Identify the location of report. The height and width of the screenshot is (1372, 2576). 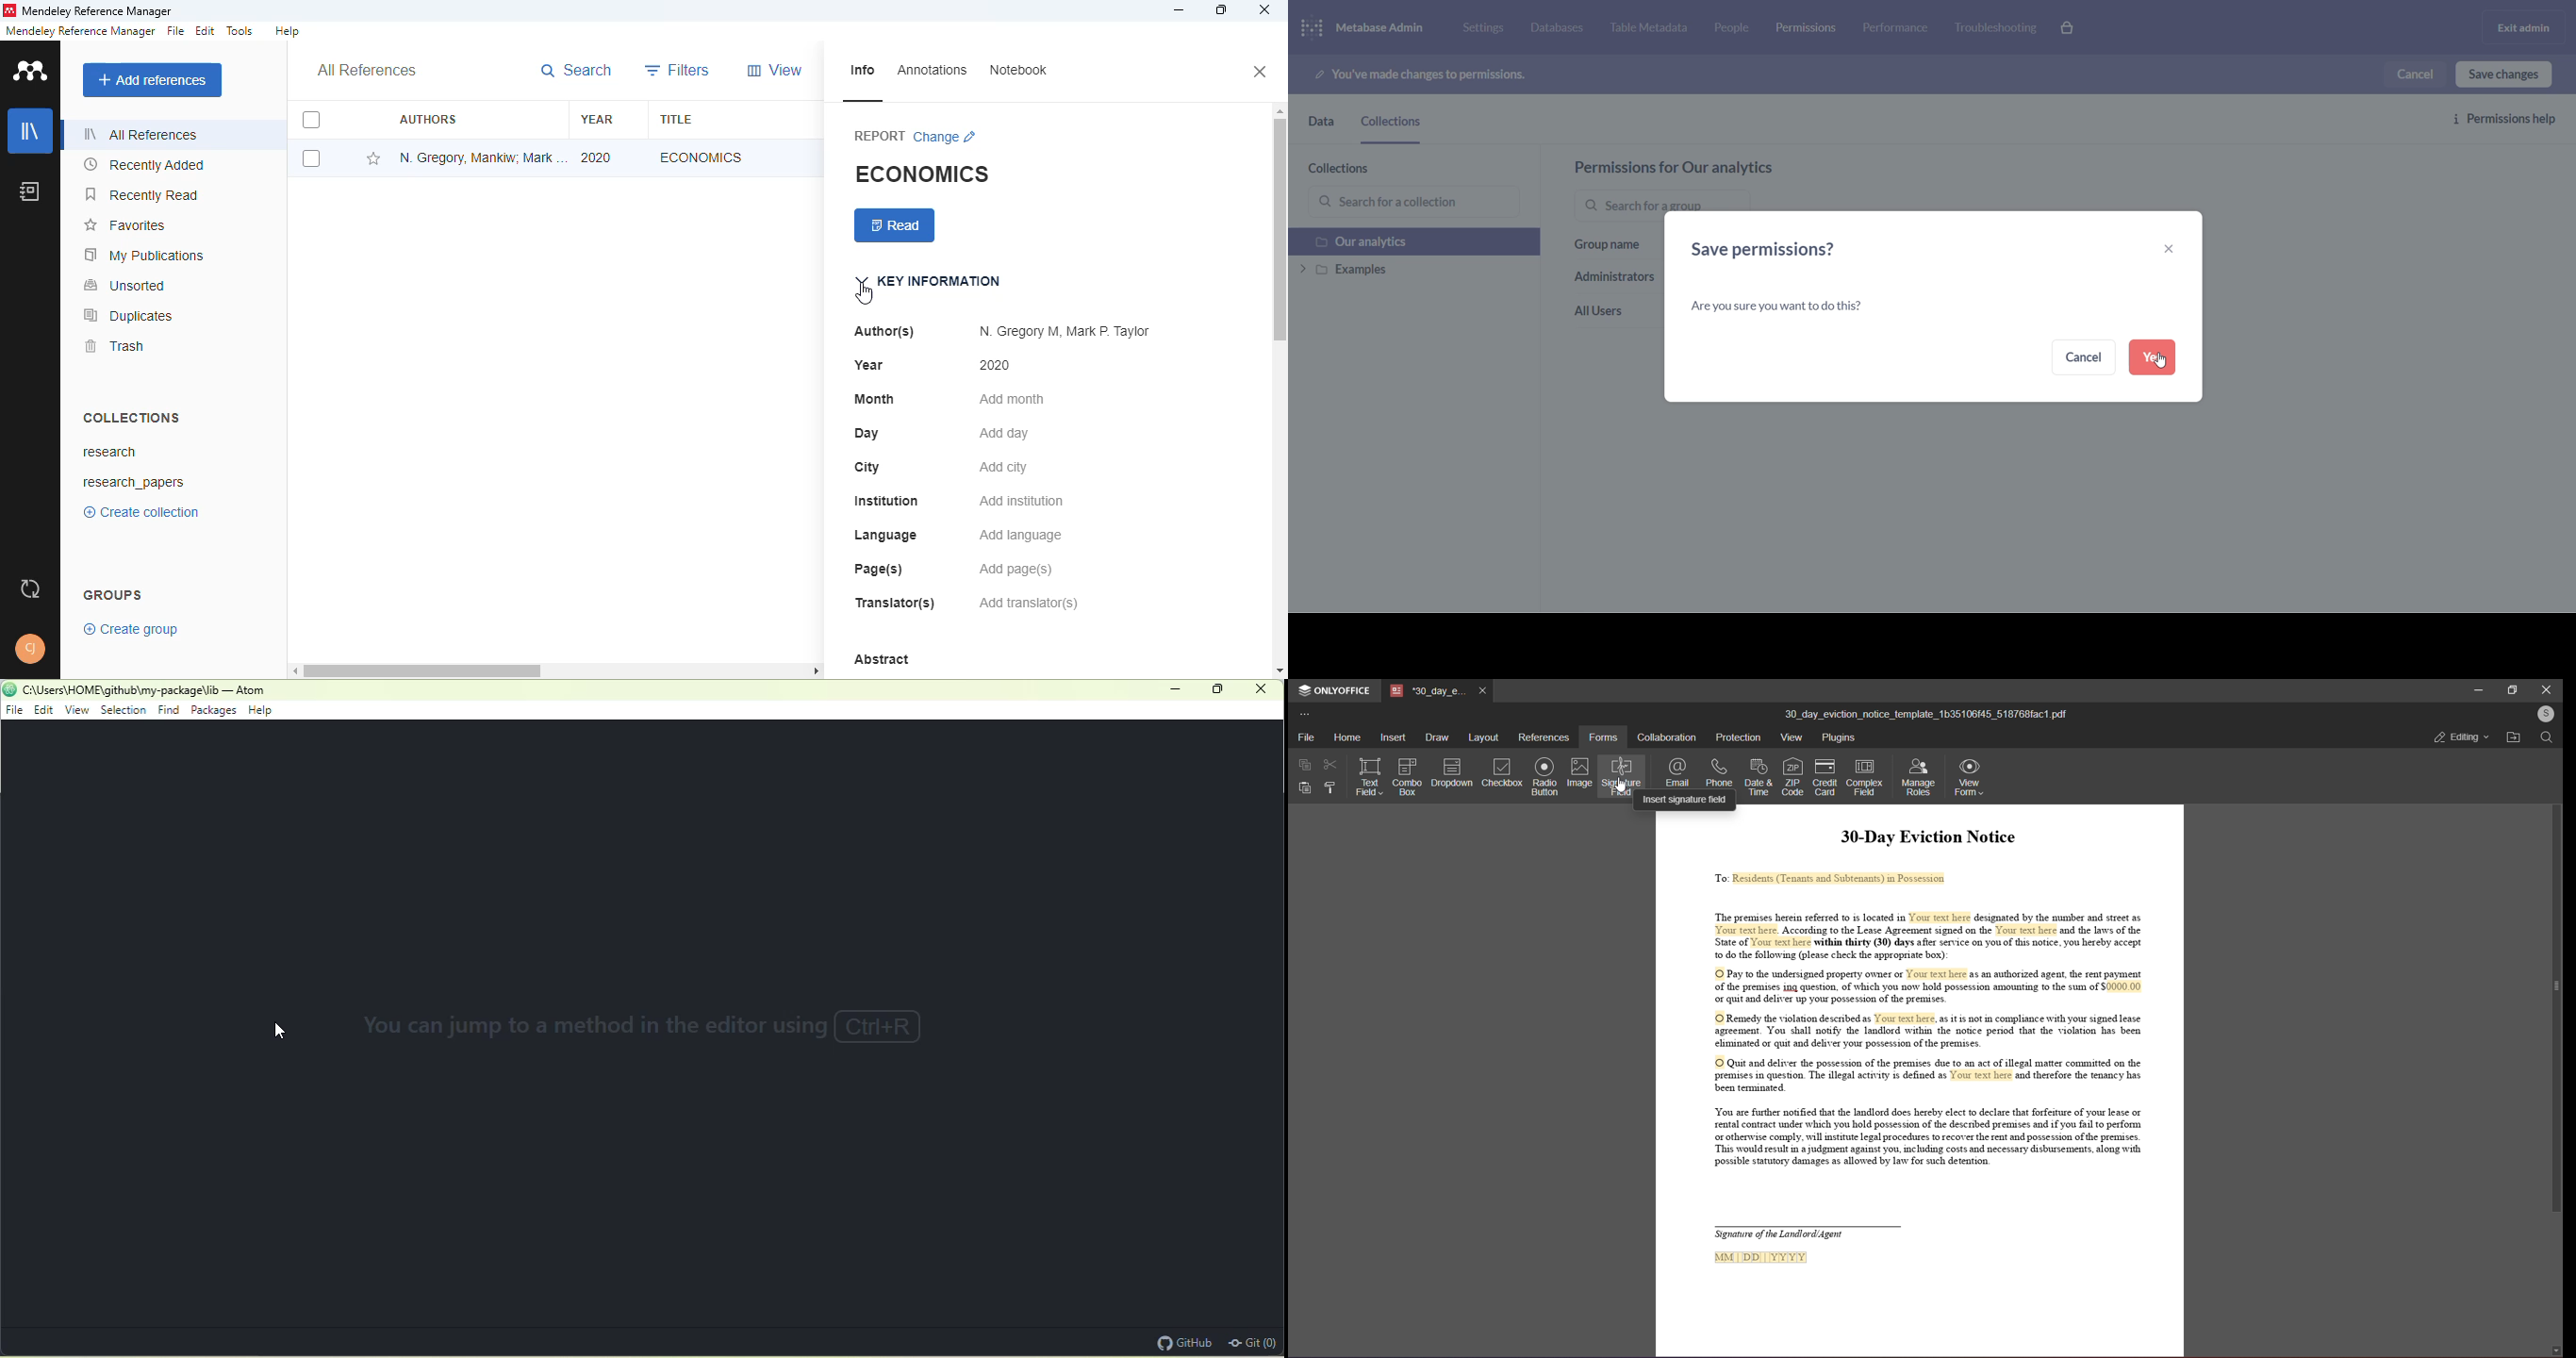
(880, 137).